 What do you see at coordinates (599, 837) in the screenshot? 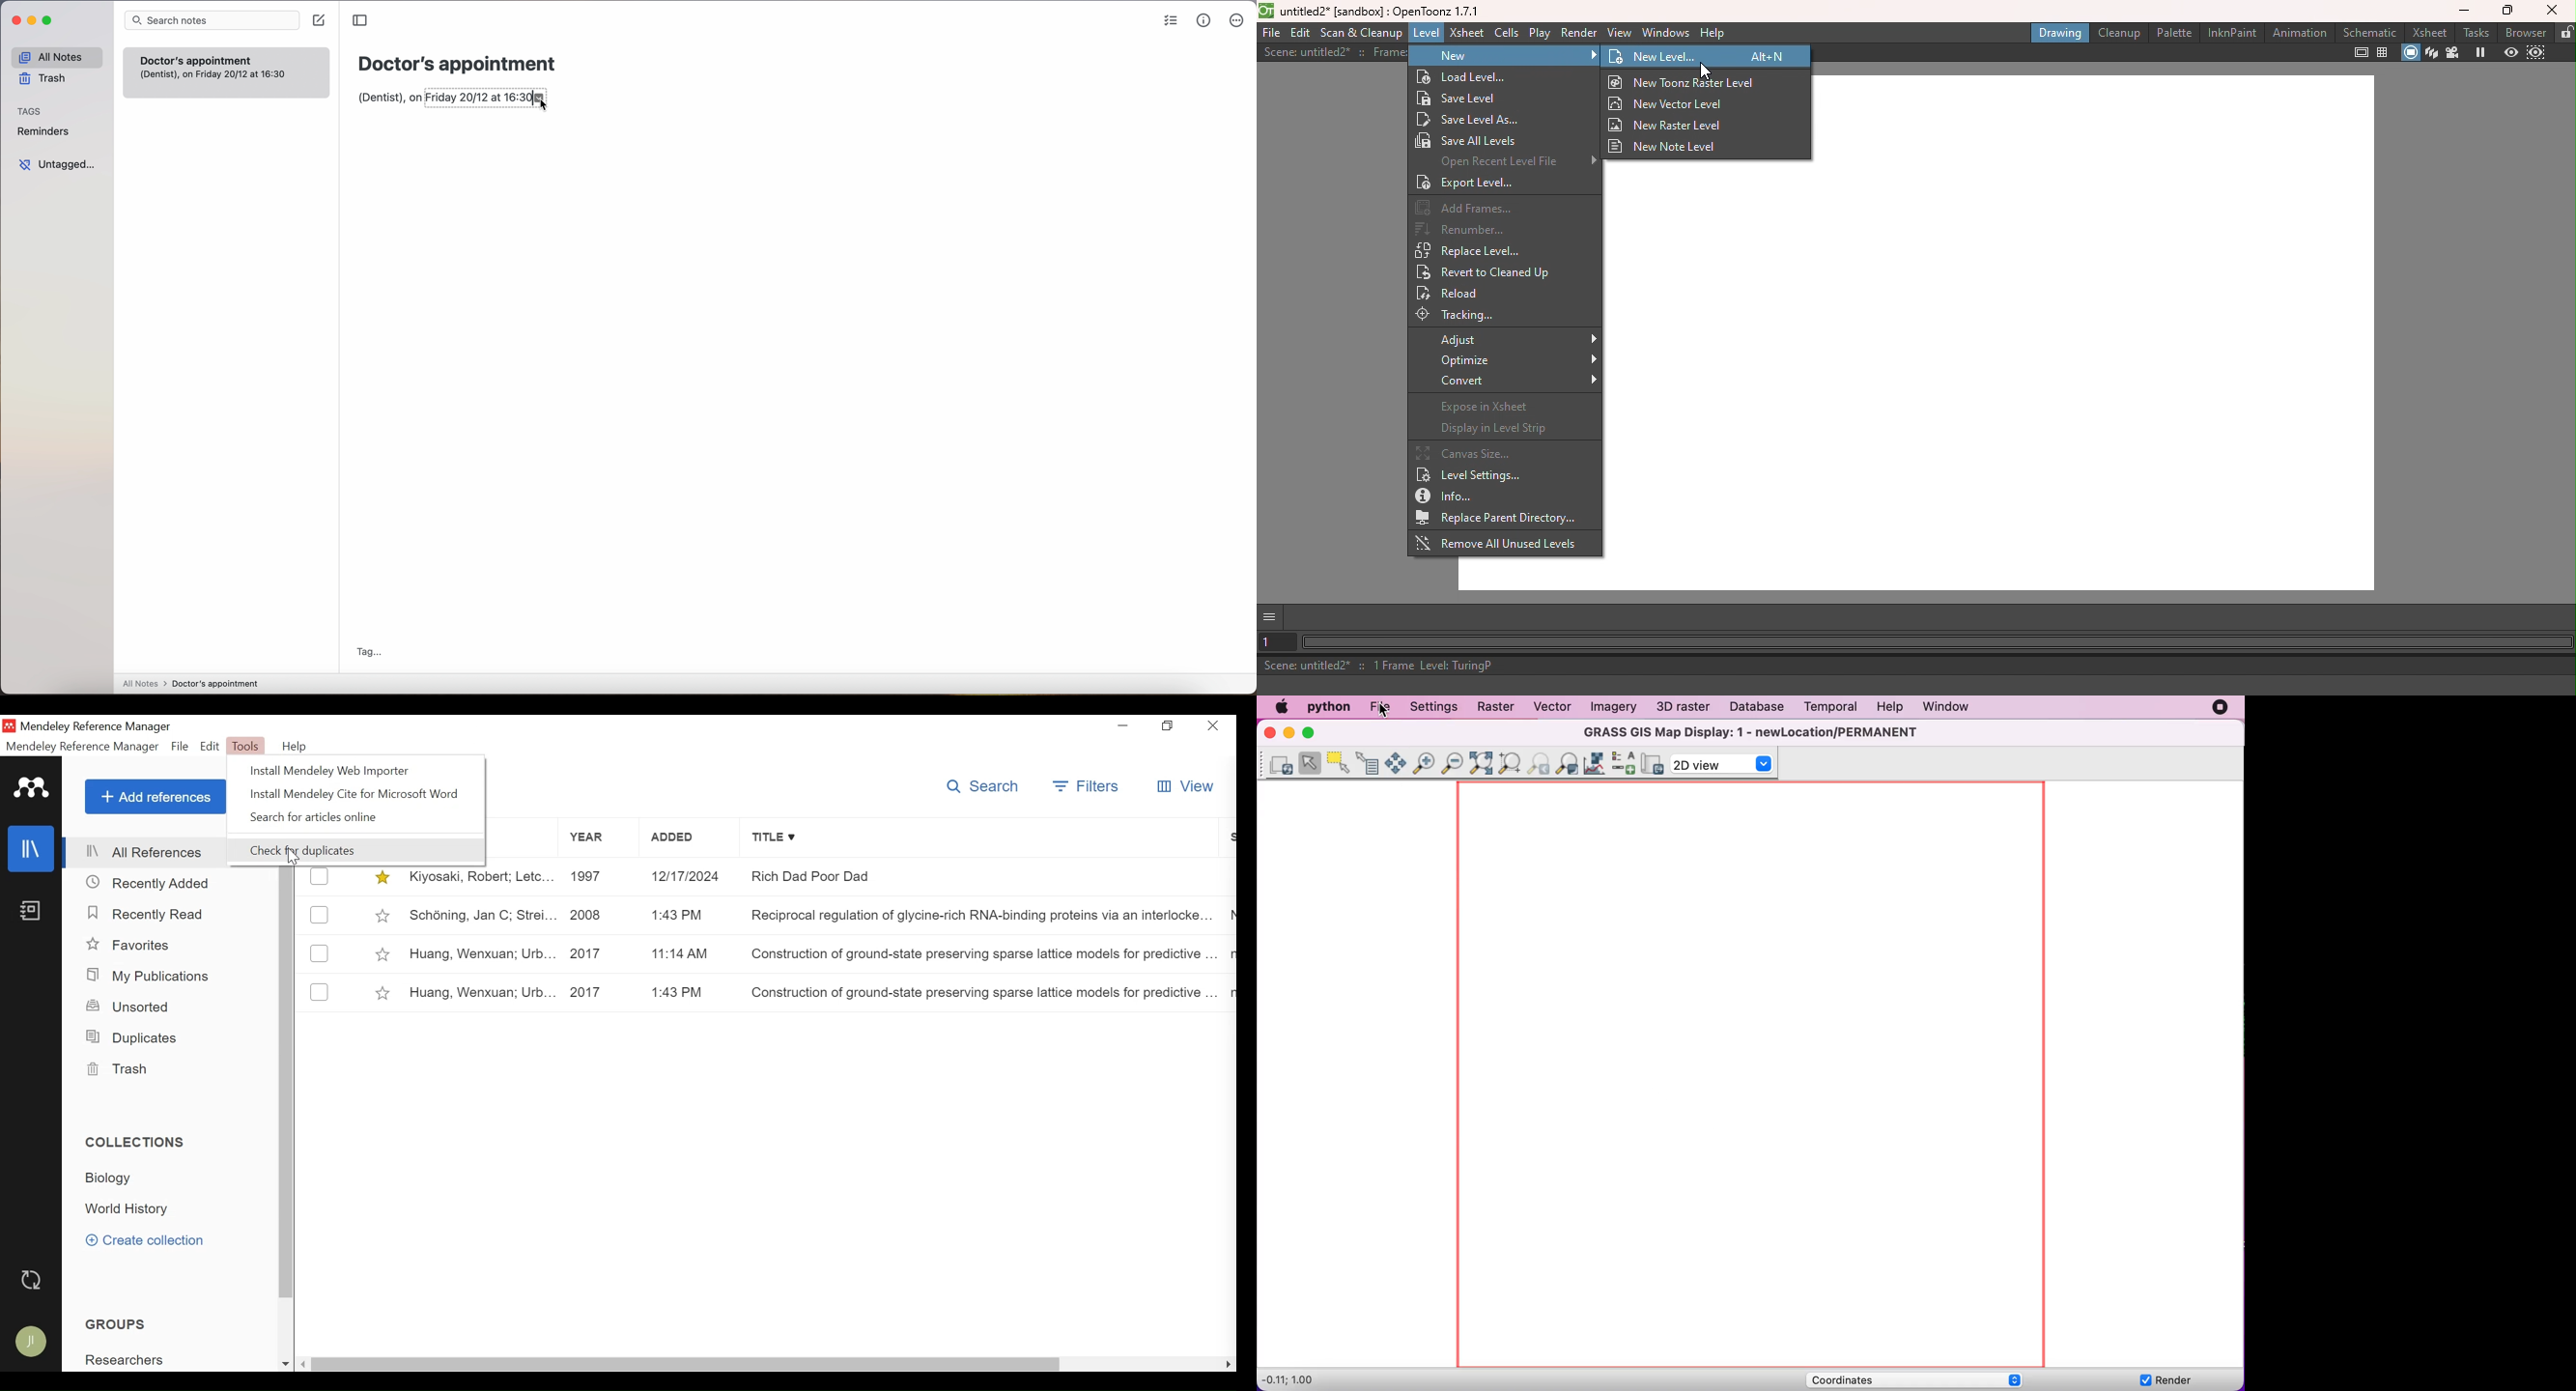
I see `Year` at bounding box center [599, 837].